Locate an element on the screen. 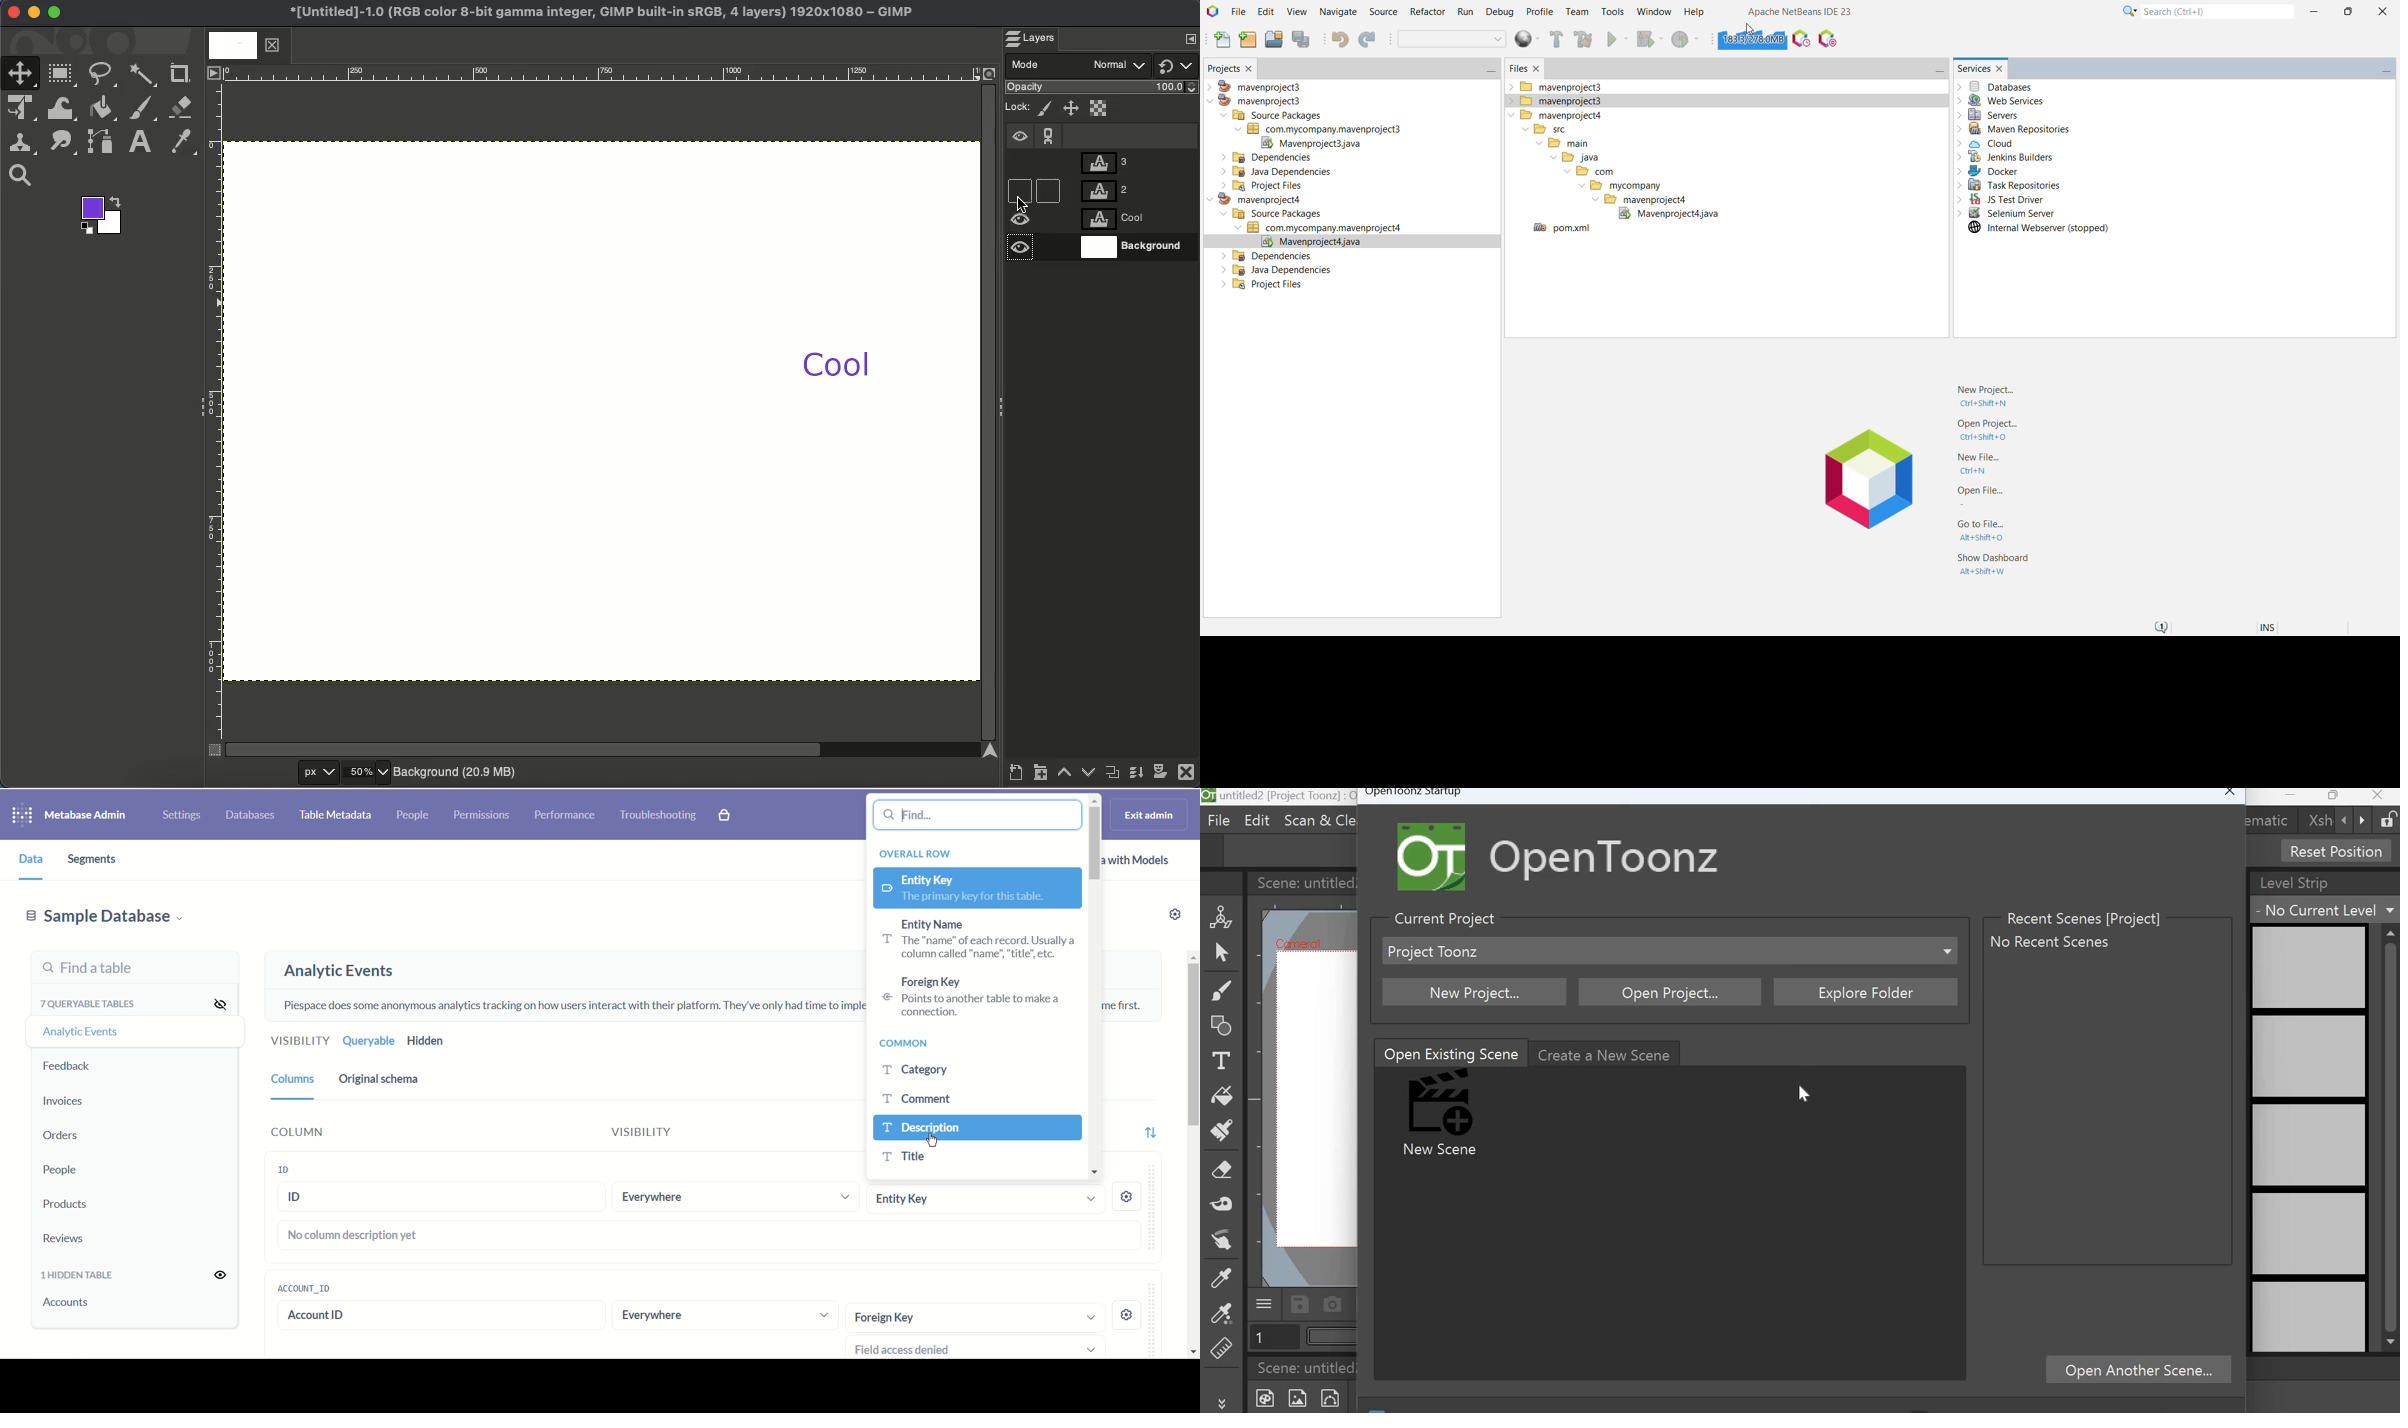  Dropdown is located at coordinates (1949, 952).